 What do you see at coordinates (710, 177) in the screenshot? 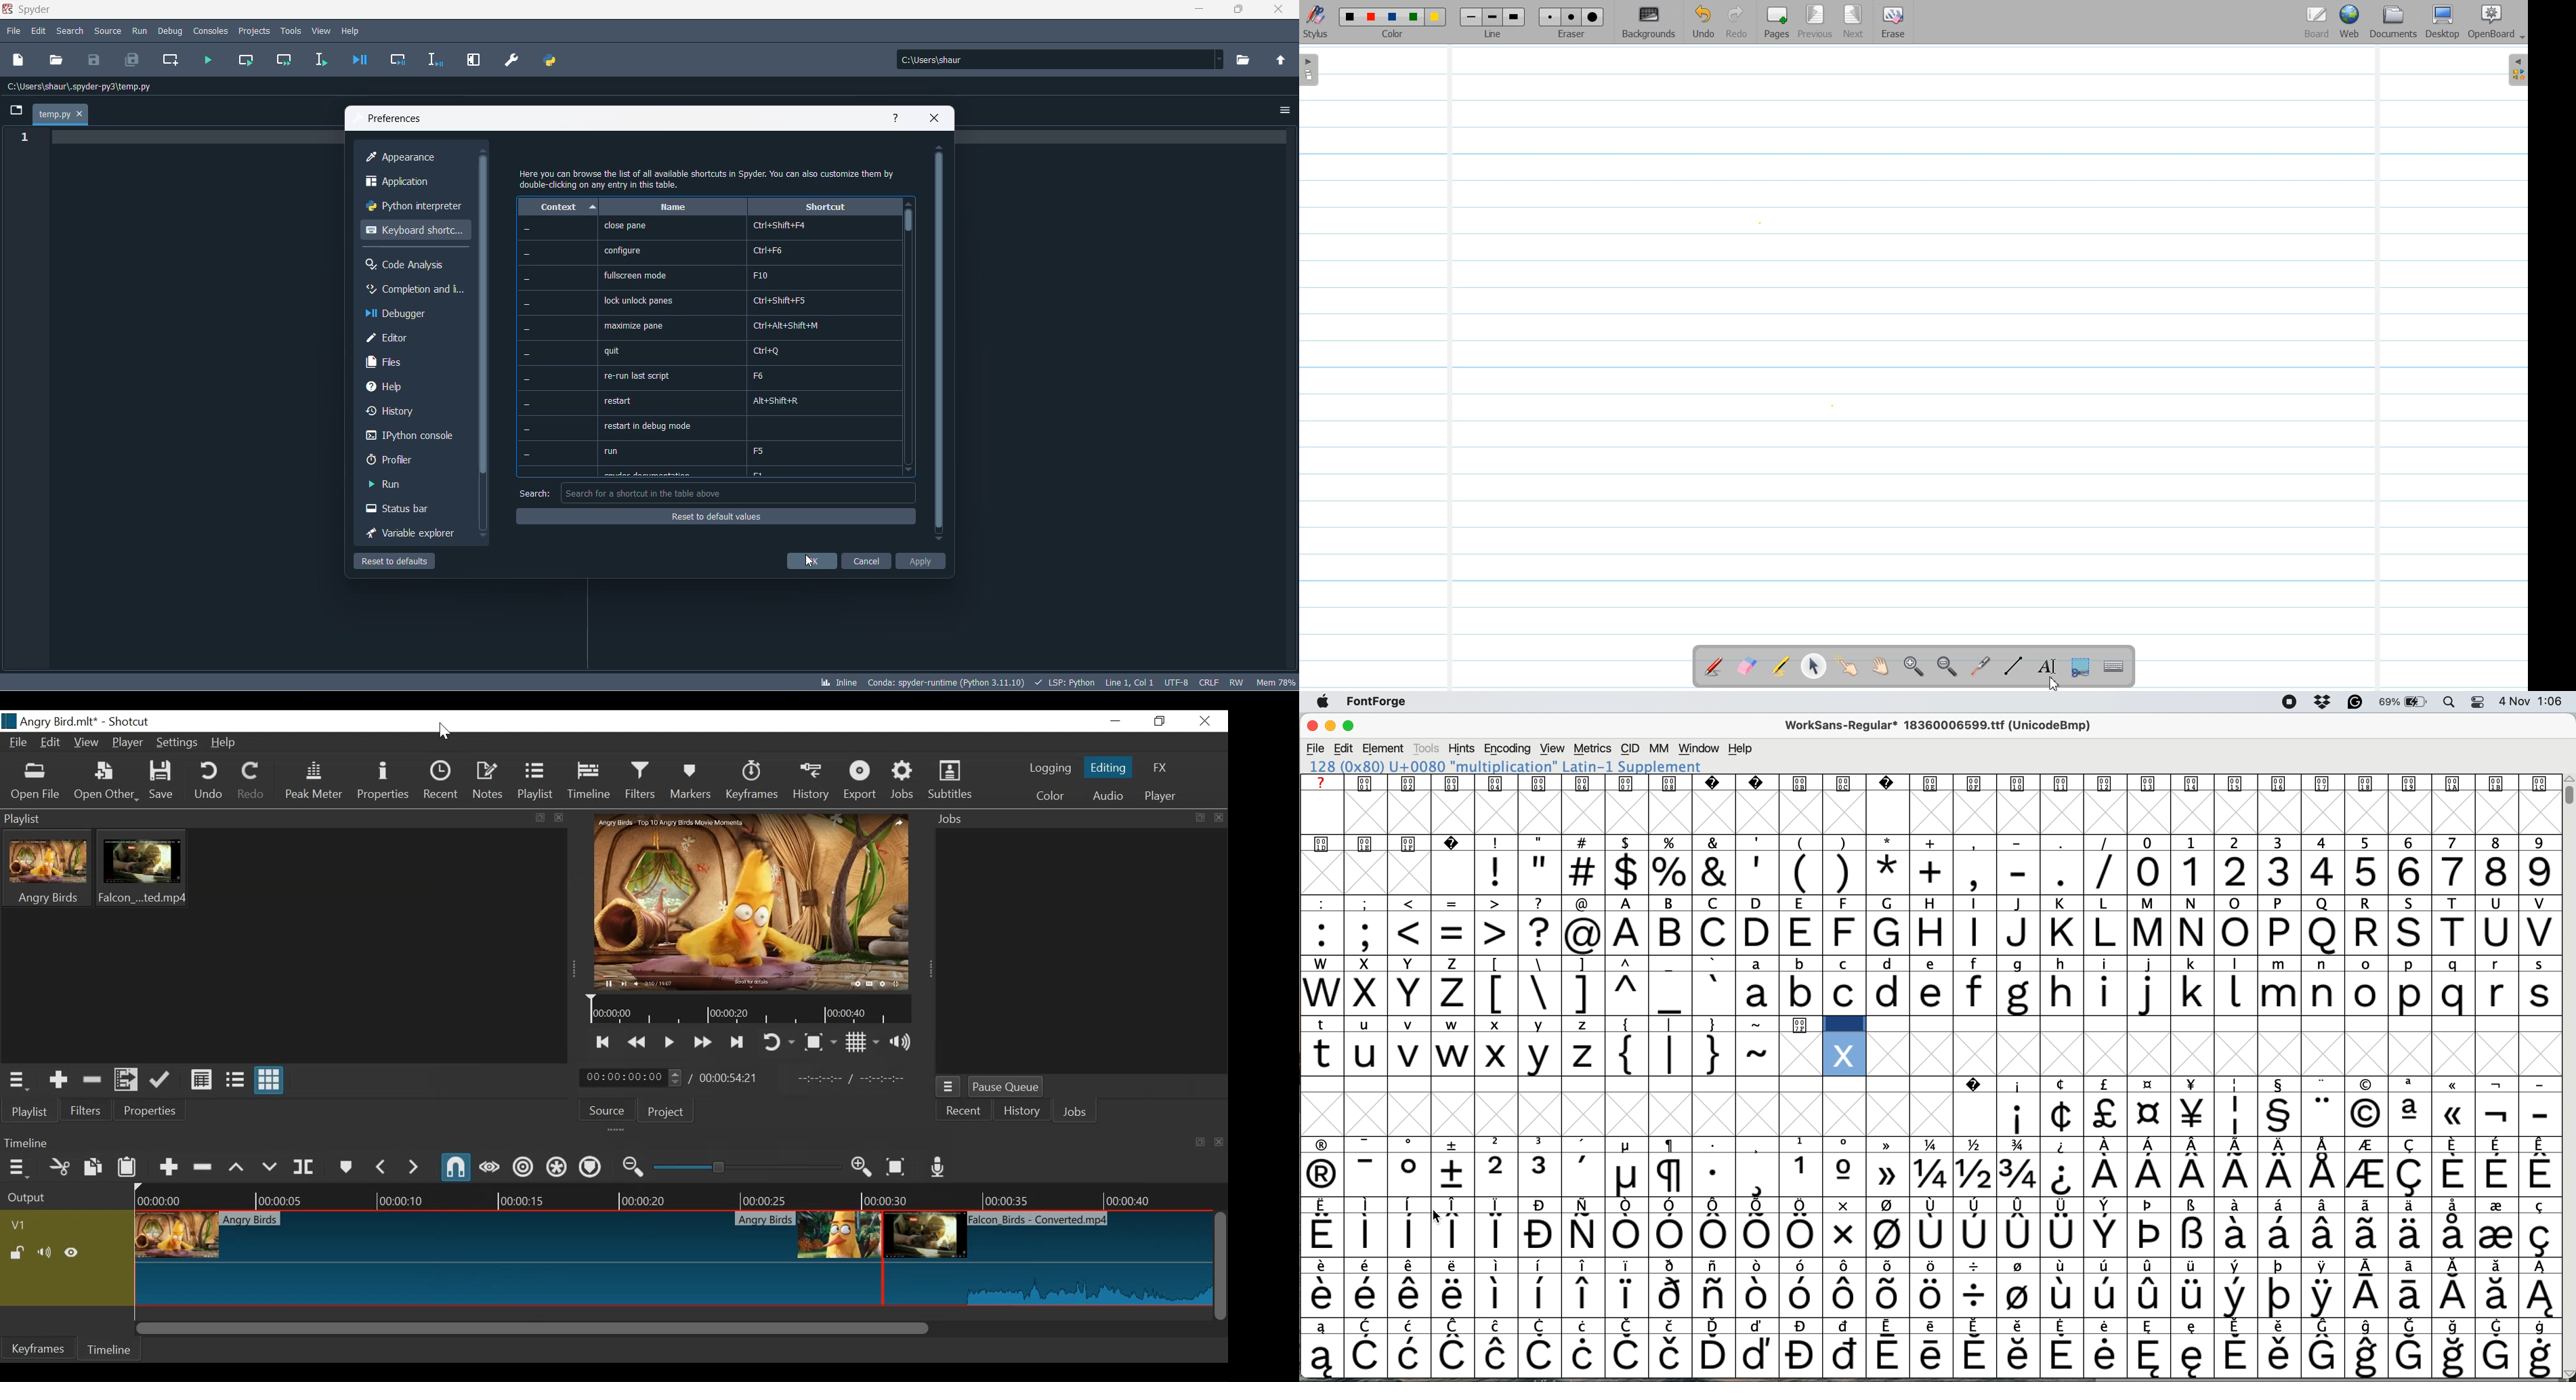
I see `text` at bounding box center [710, 177].